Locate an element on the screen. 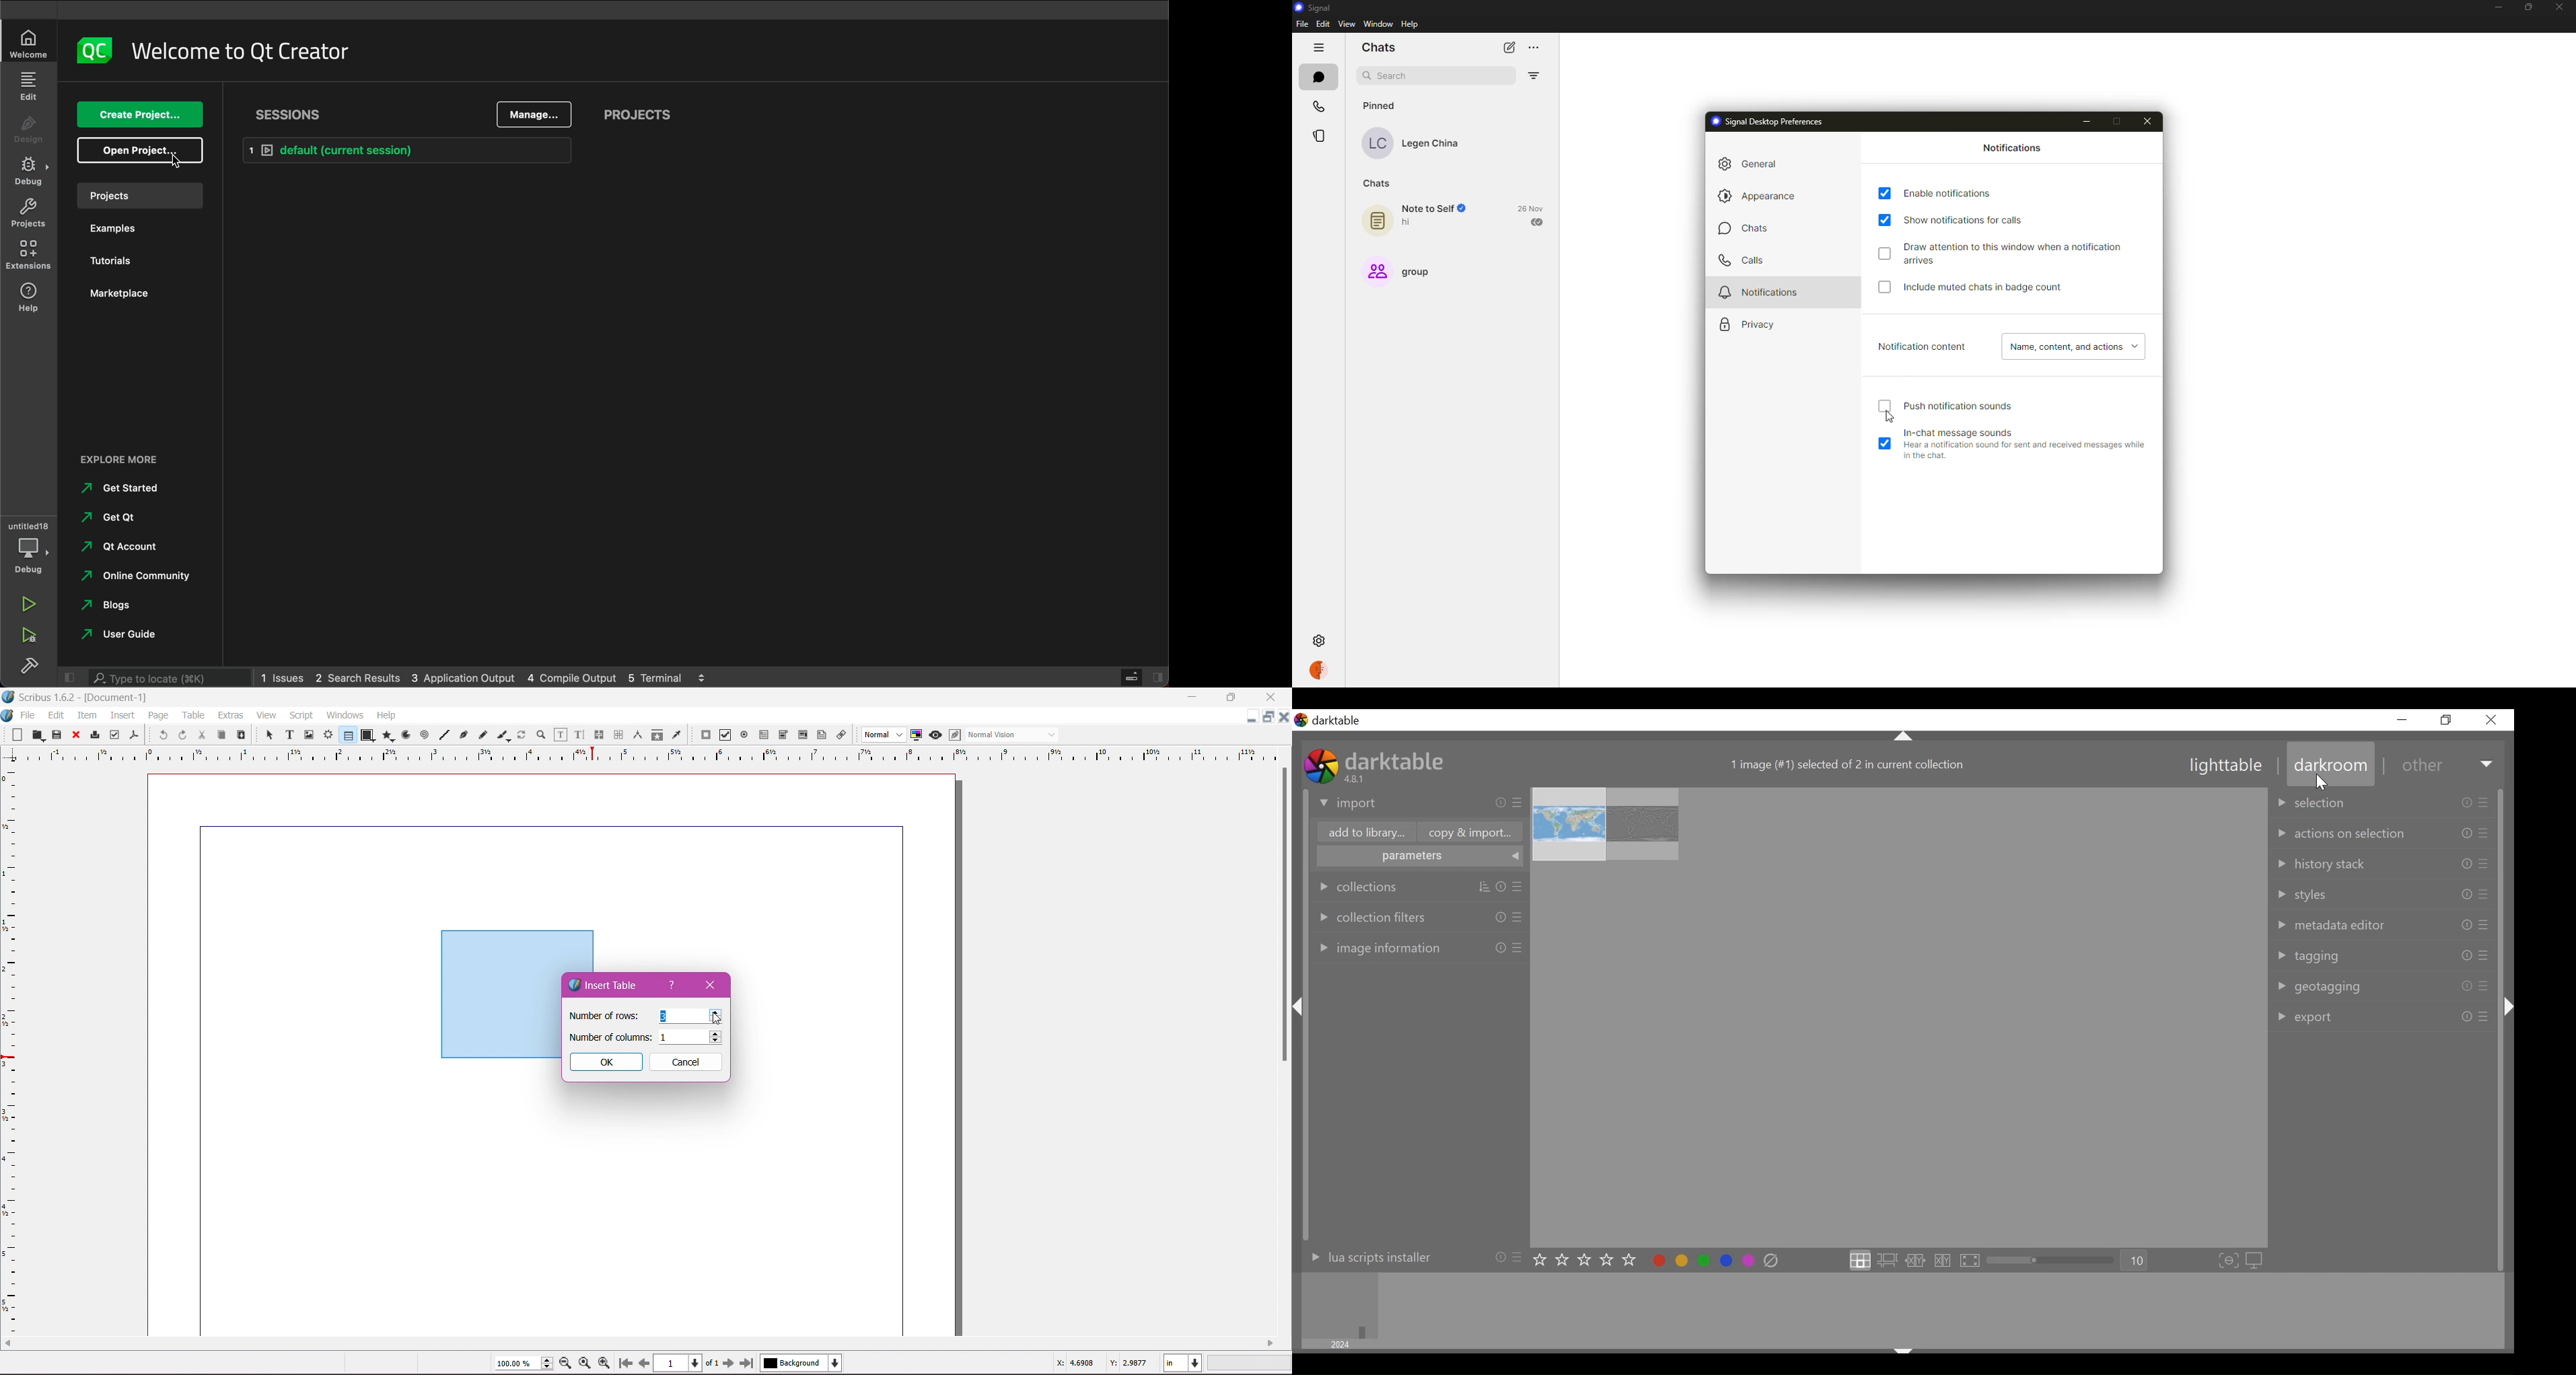 The image size is (2576, 1400). Darktable logo is located at coordinates (1330, 721).